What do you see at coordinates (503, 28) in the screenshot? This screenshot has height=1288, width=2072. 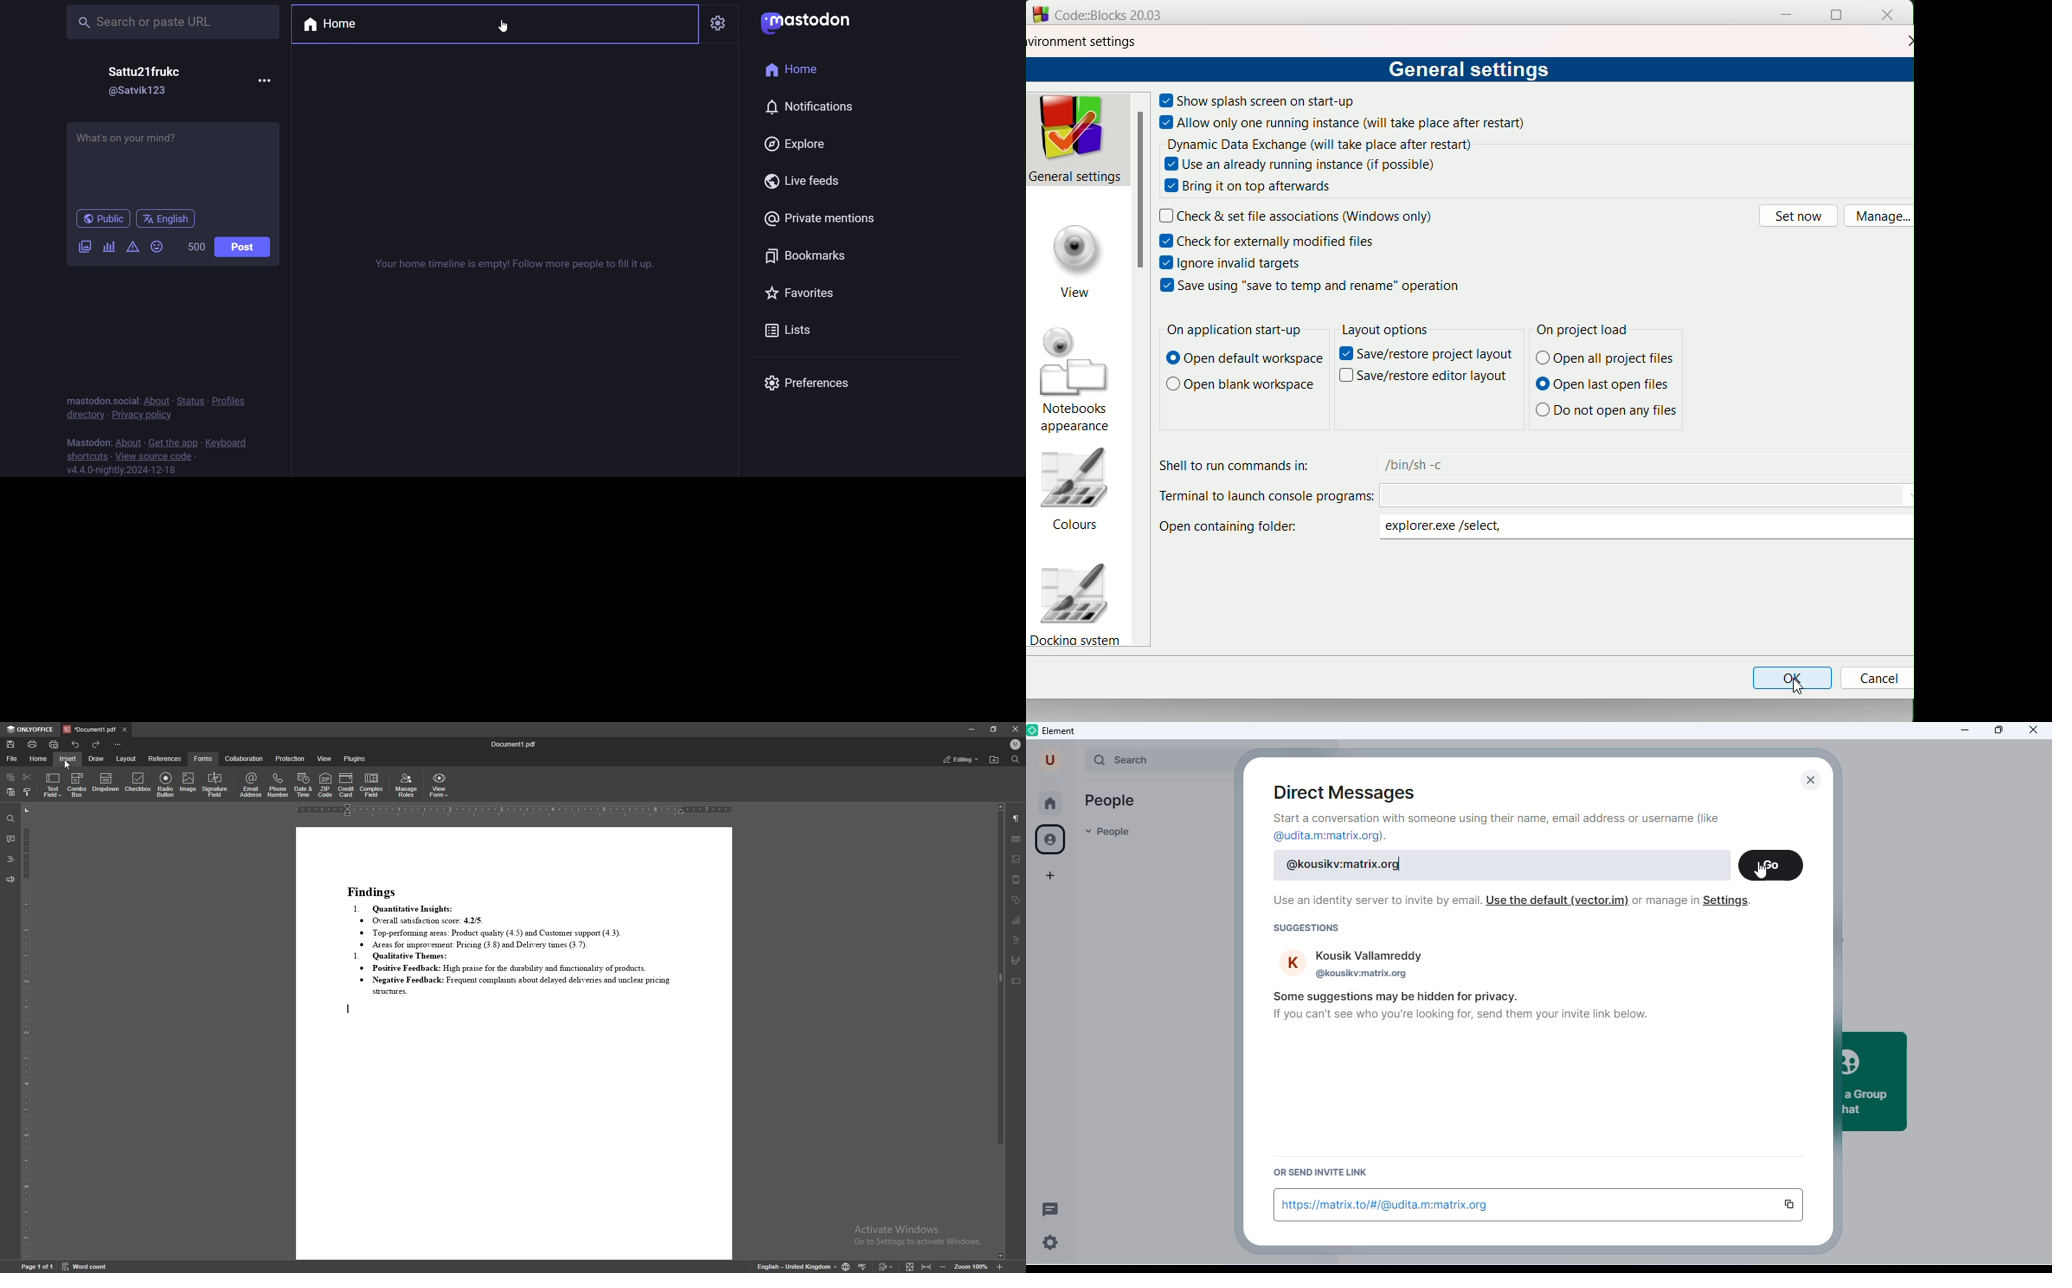 I see `cursor` at bounding box center [503, 28].